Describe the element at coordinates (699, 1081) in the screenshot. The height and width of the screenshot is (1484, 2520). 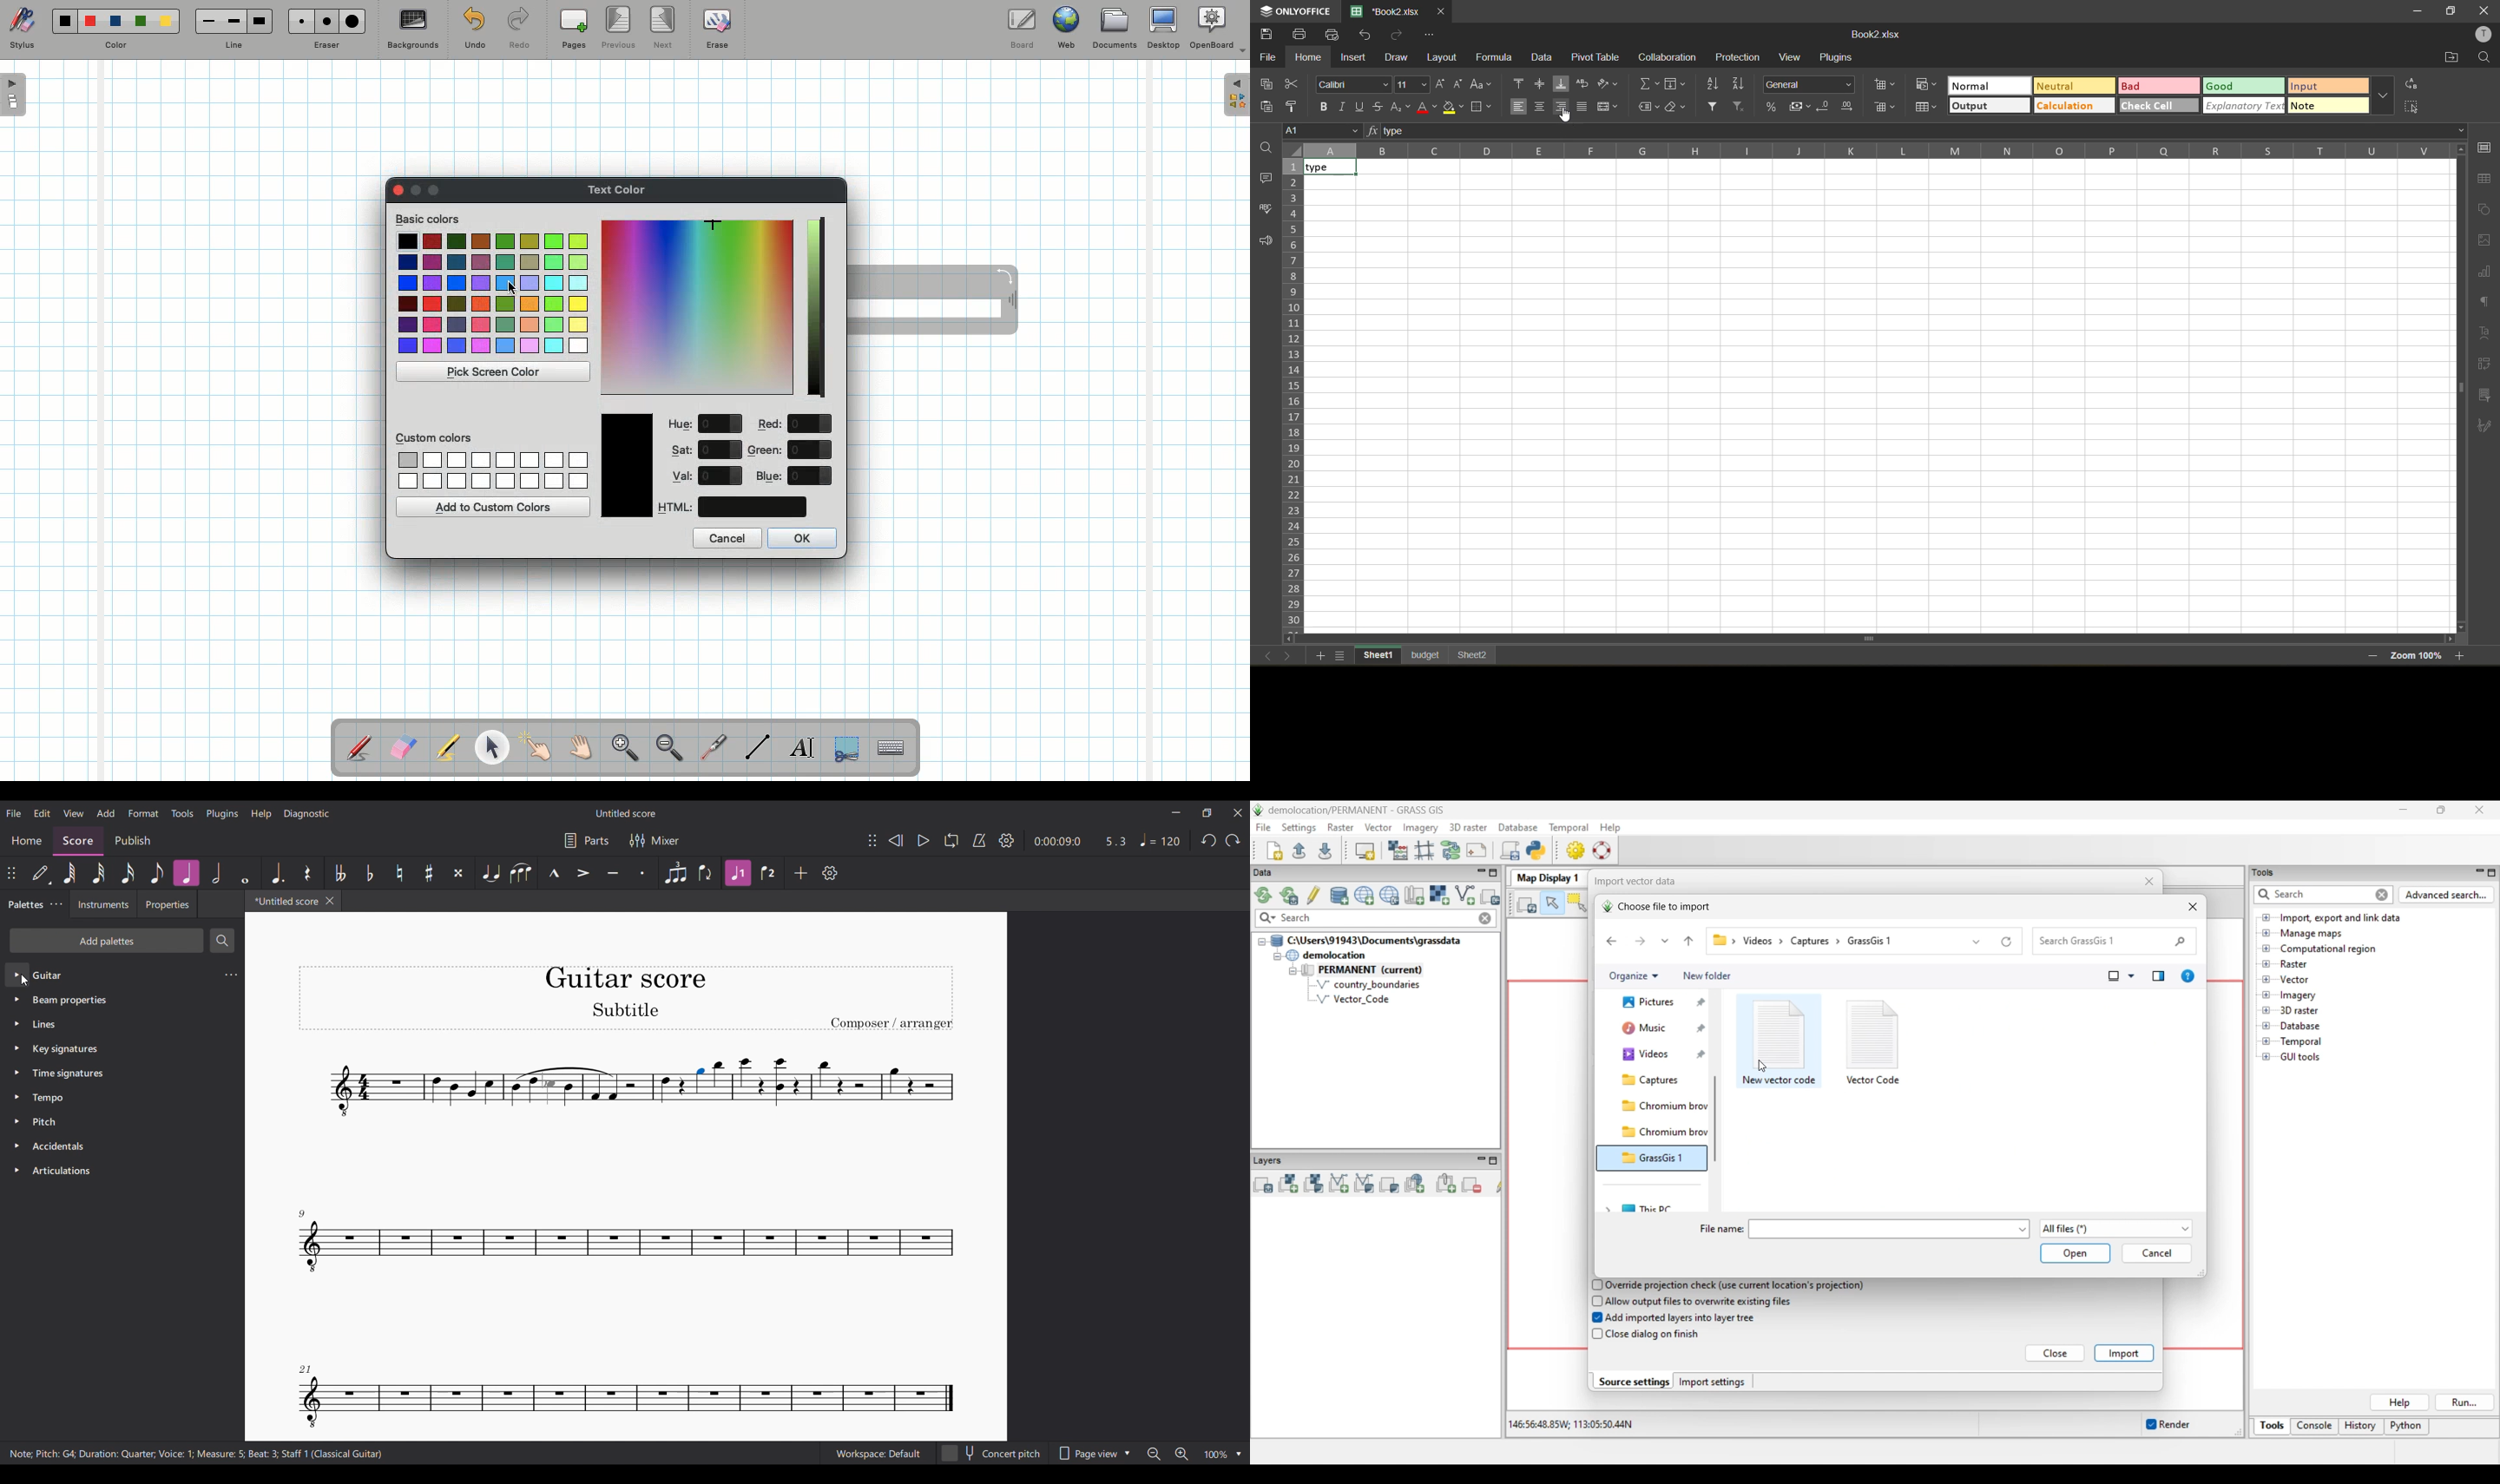
I see `Highlighted by cursor` at that location.